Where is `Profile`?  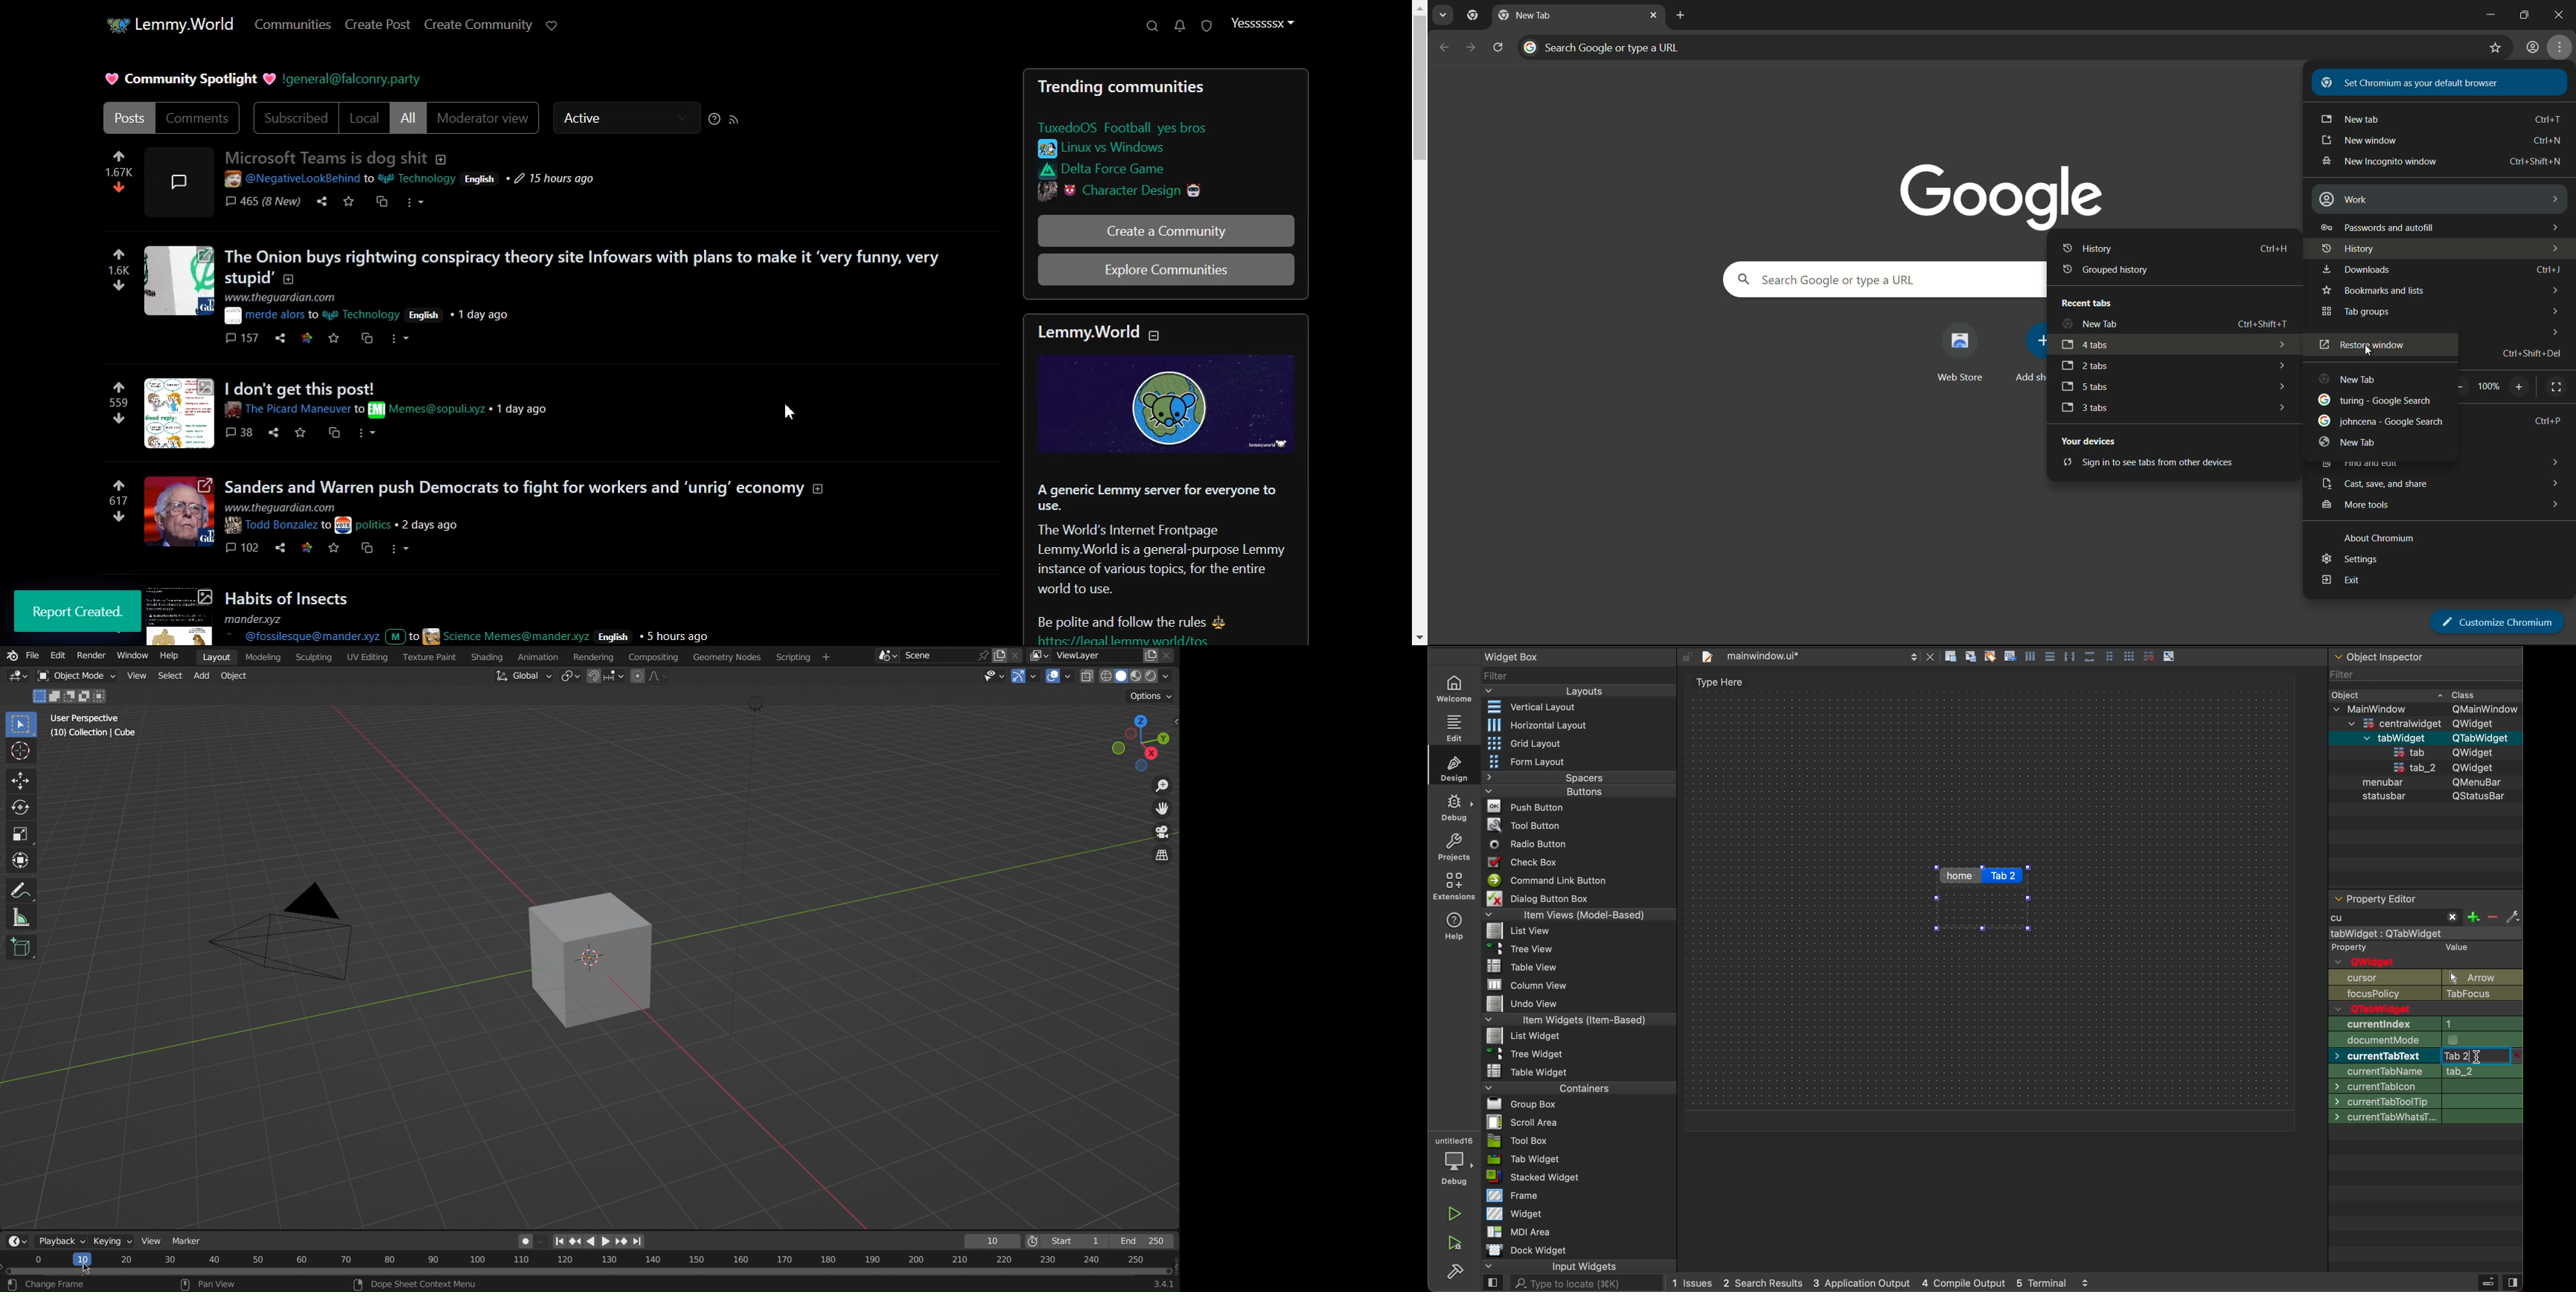 Profile is located at coordinates (1262, 23).